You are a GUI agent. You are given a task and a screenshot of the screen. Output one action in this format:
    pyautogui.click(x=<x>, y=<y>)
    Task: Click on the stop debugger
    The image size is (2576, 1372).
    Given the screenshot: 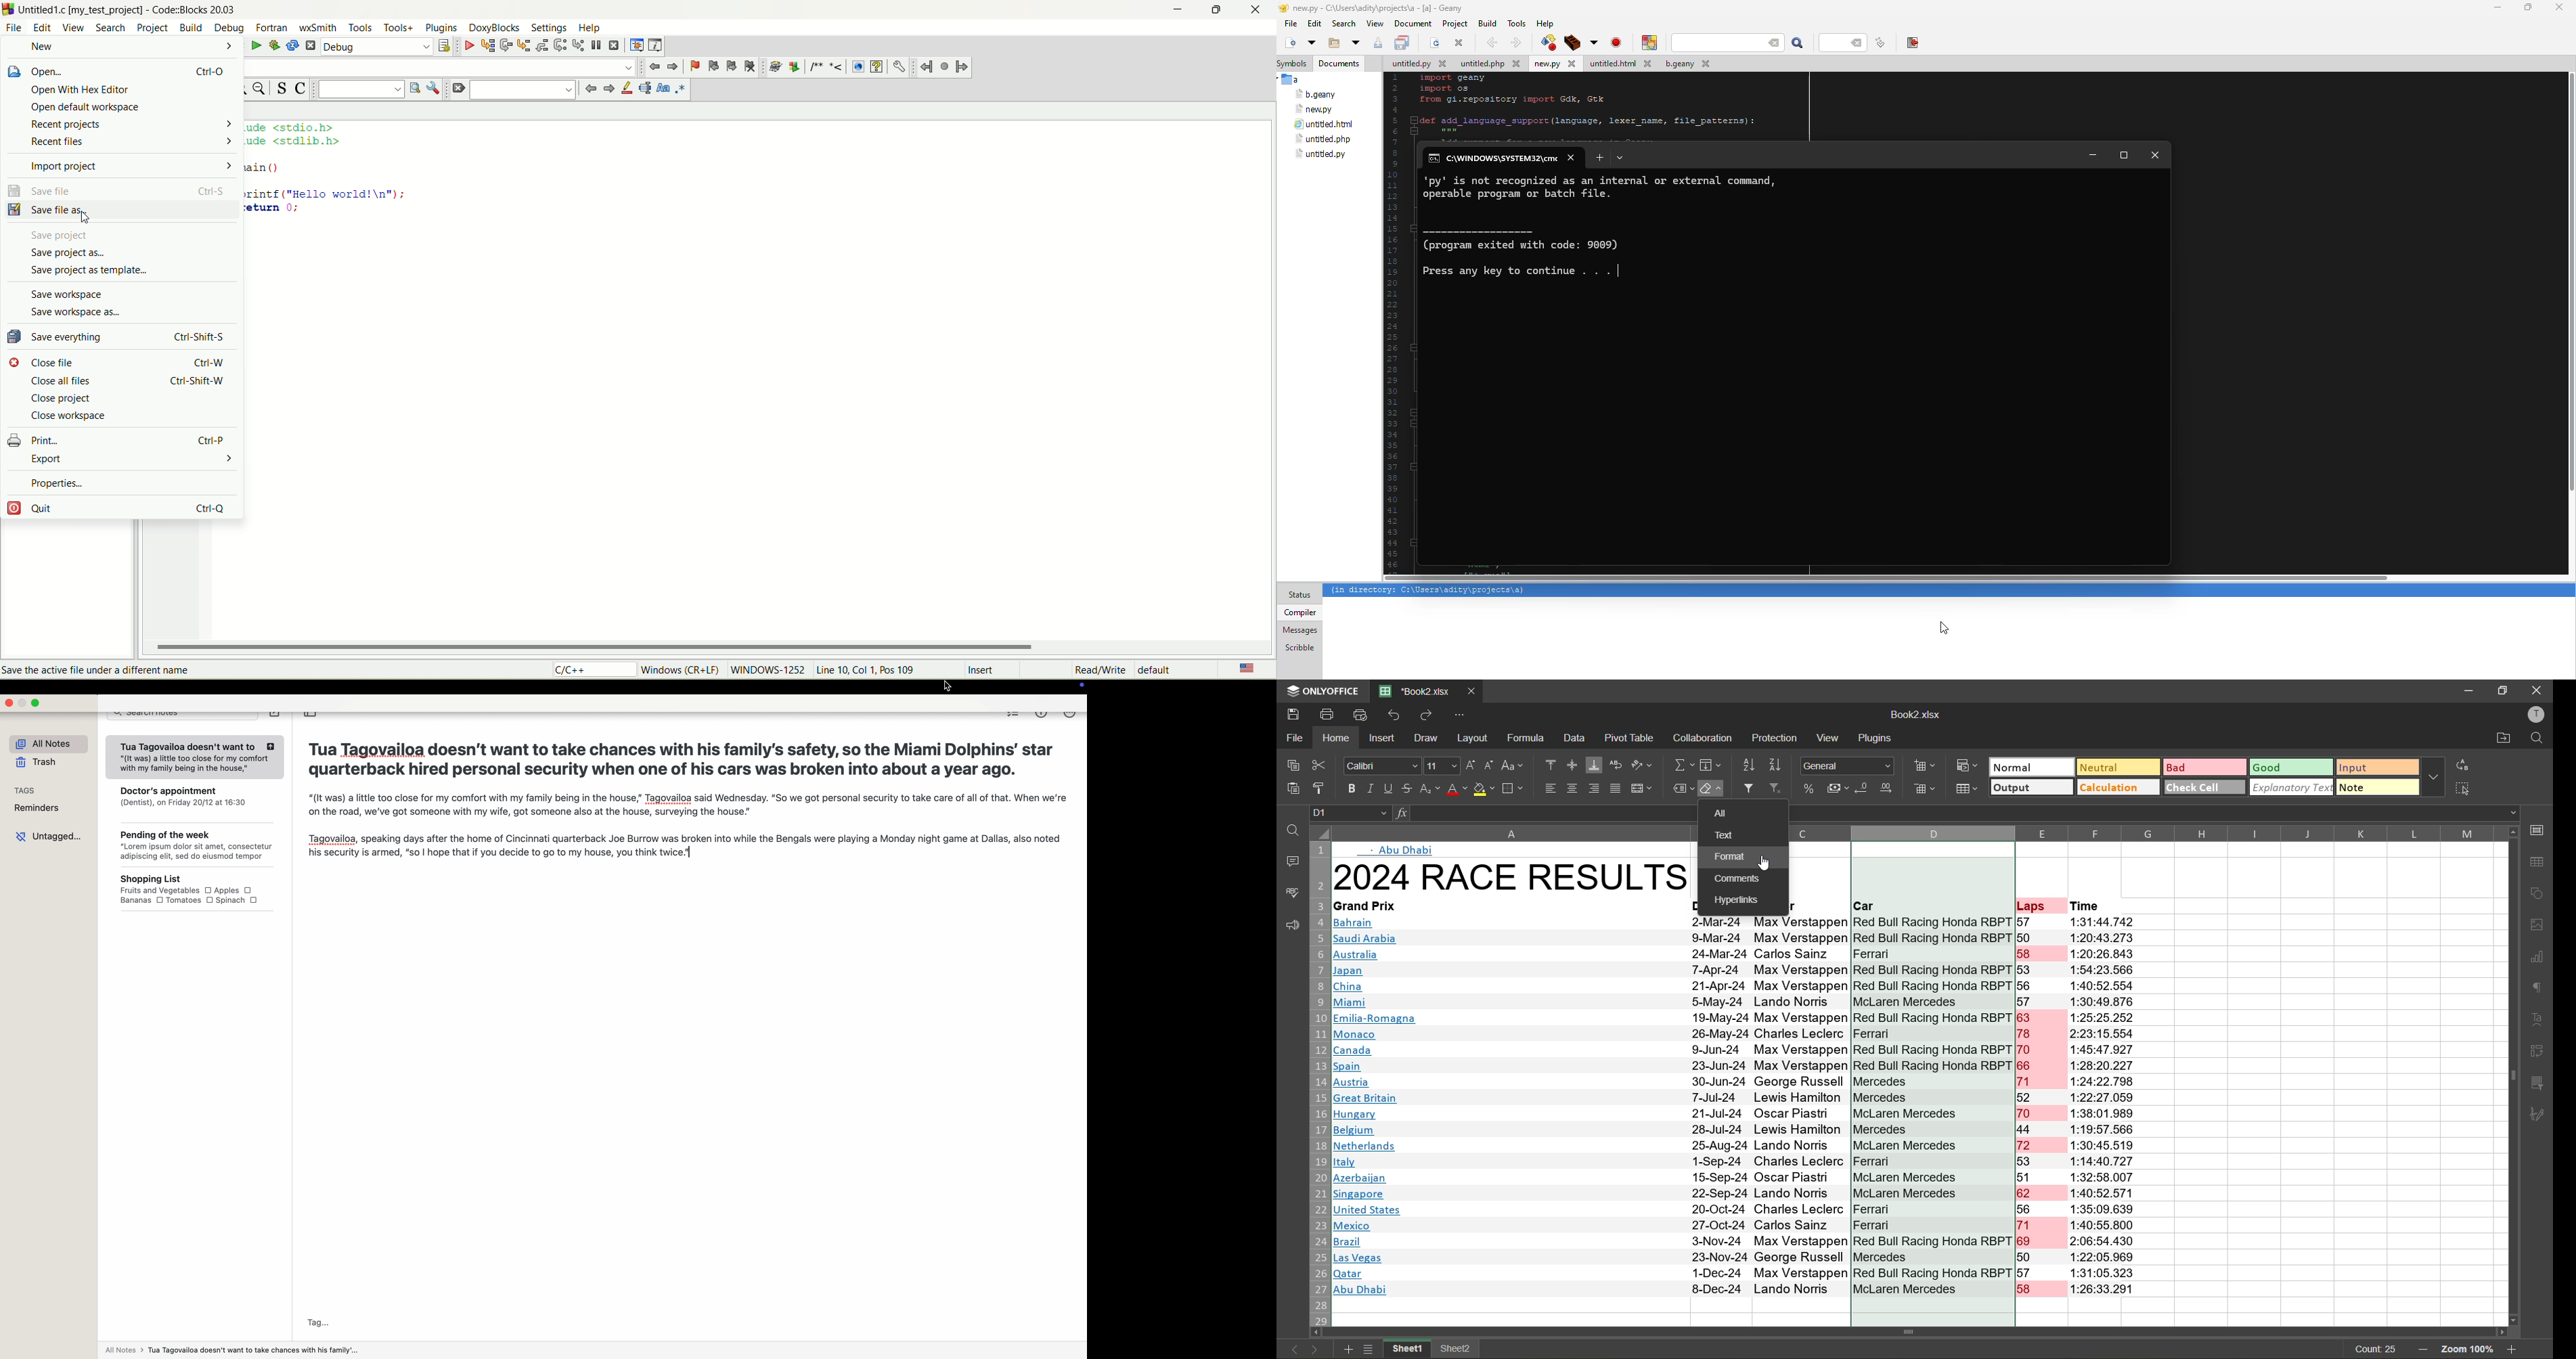 What is the action you would take?
    pyautogui.click(x=615, y=45)
    